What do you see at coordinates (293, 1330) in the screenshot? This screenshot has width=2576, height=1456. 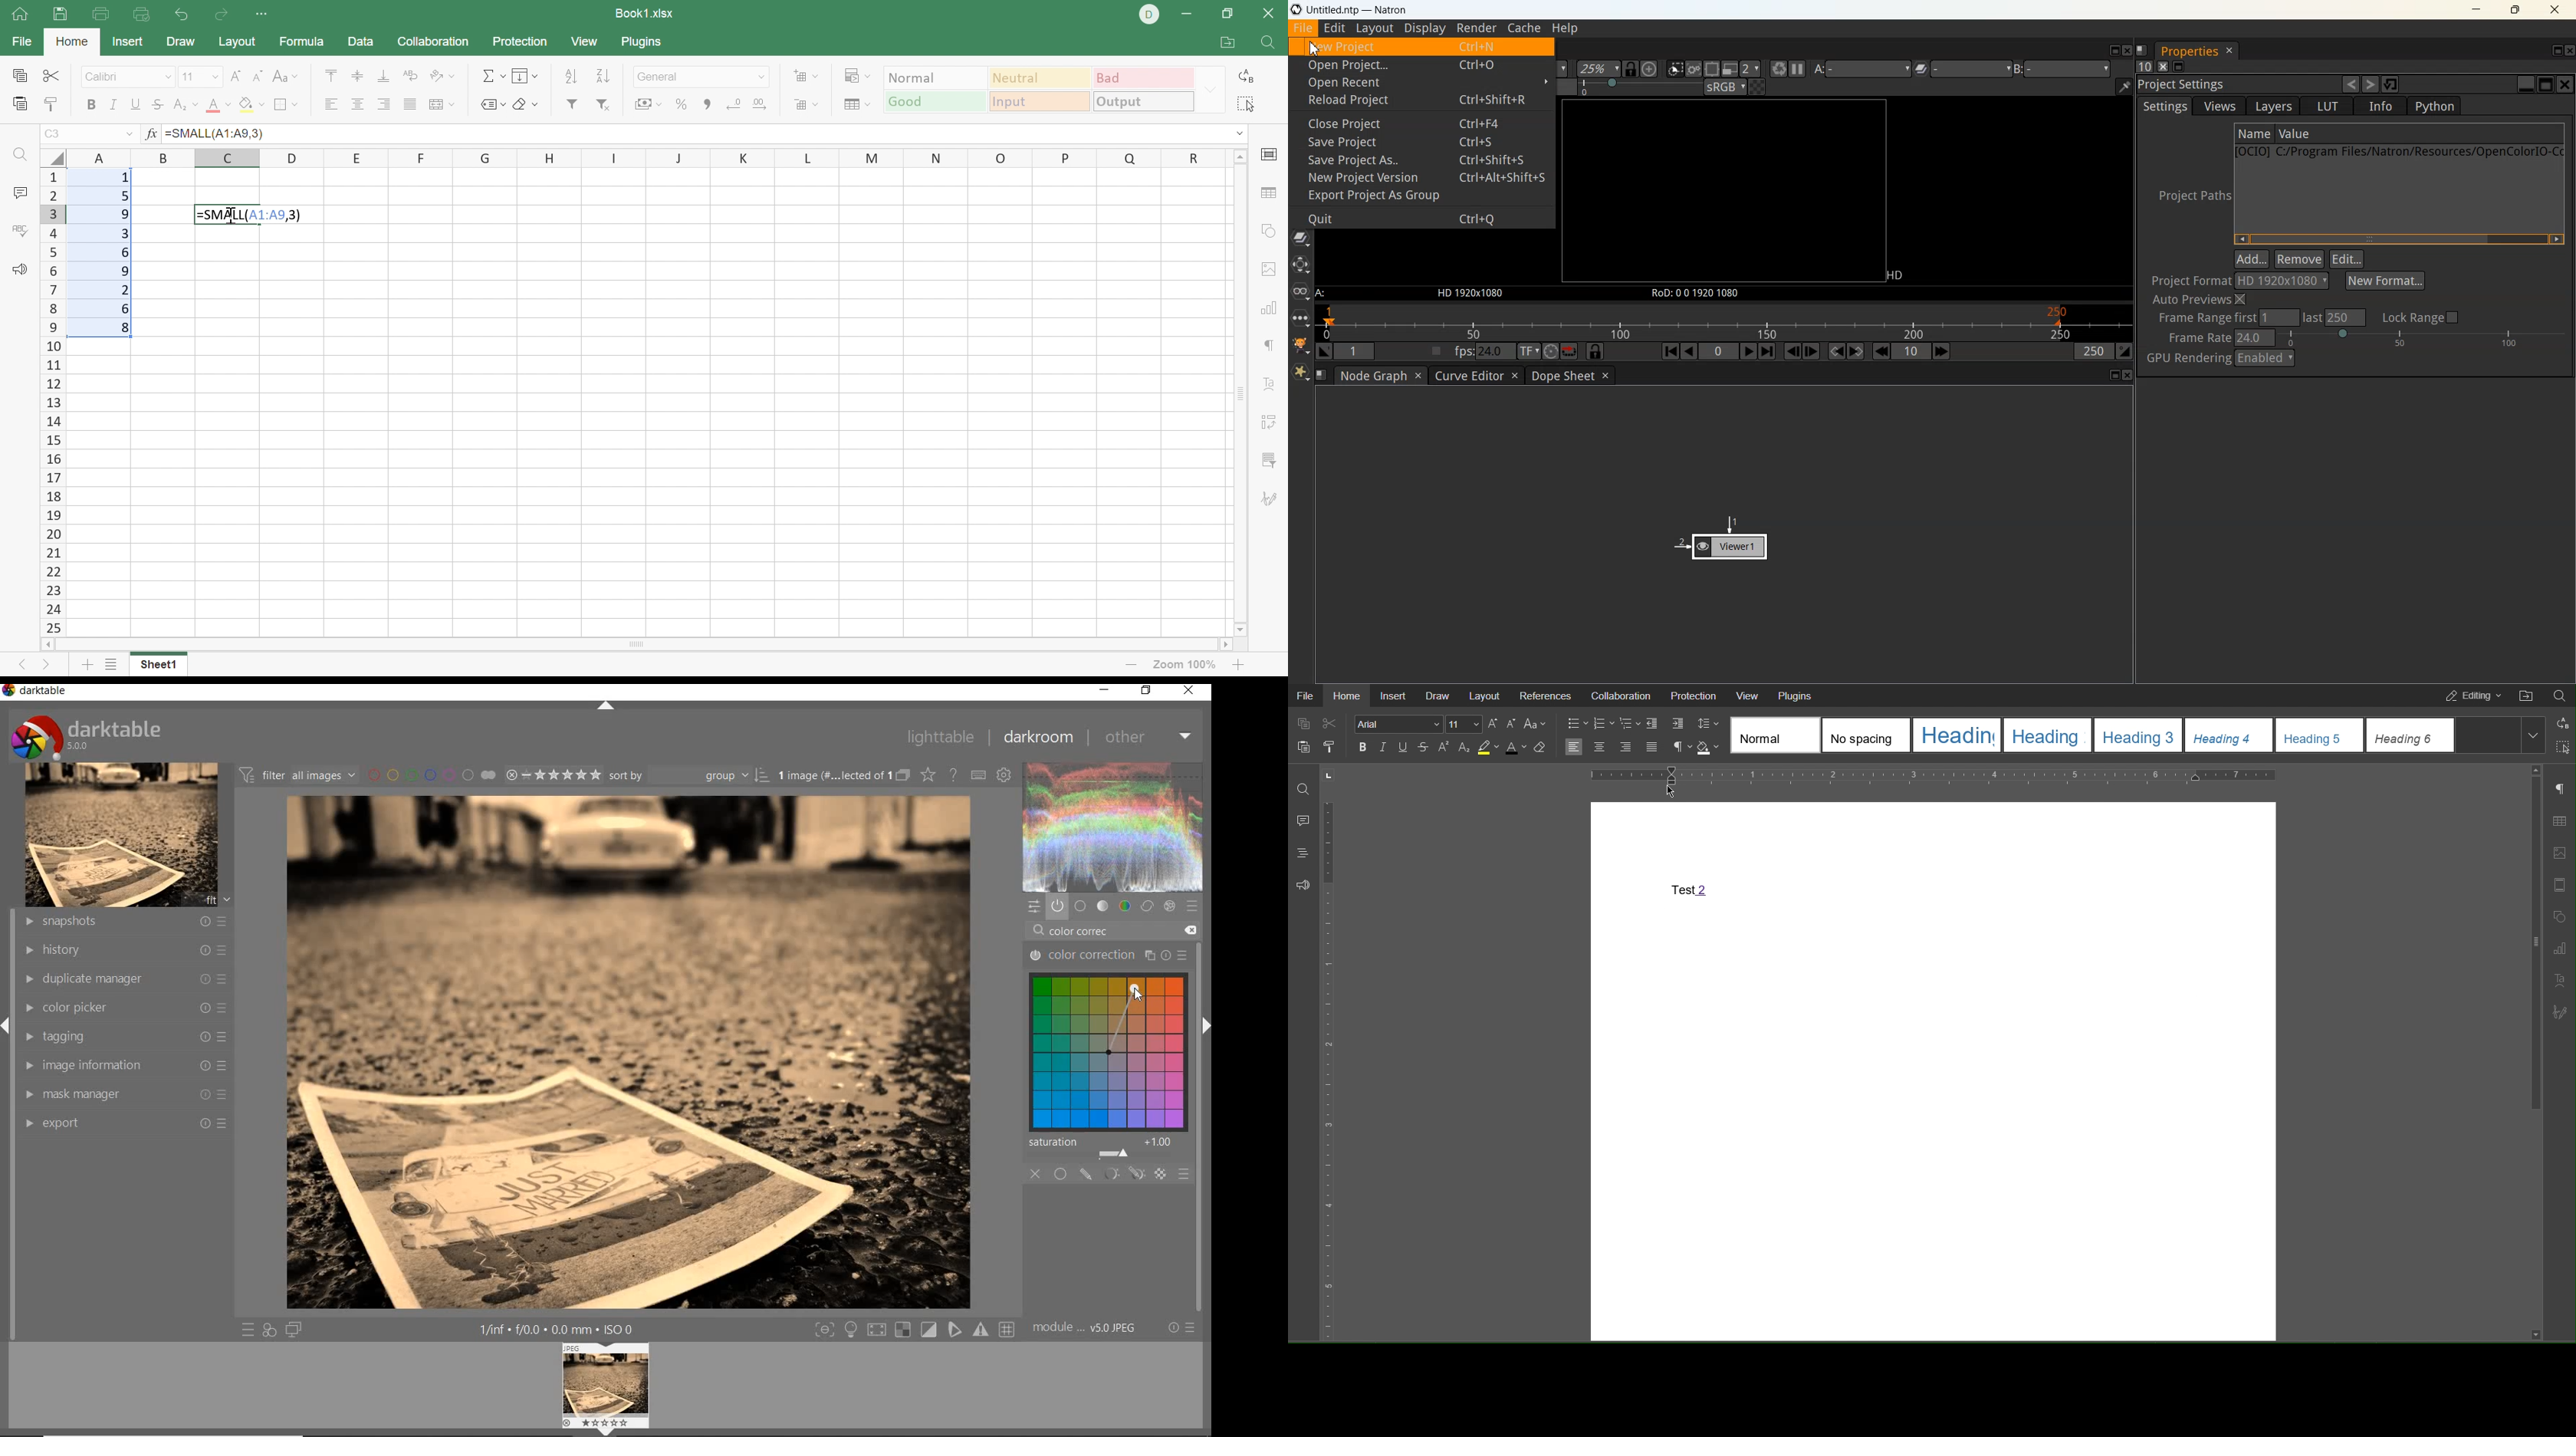 I see `display a second darkroom image window` at bounding box center [293, 1330].